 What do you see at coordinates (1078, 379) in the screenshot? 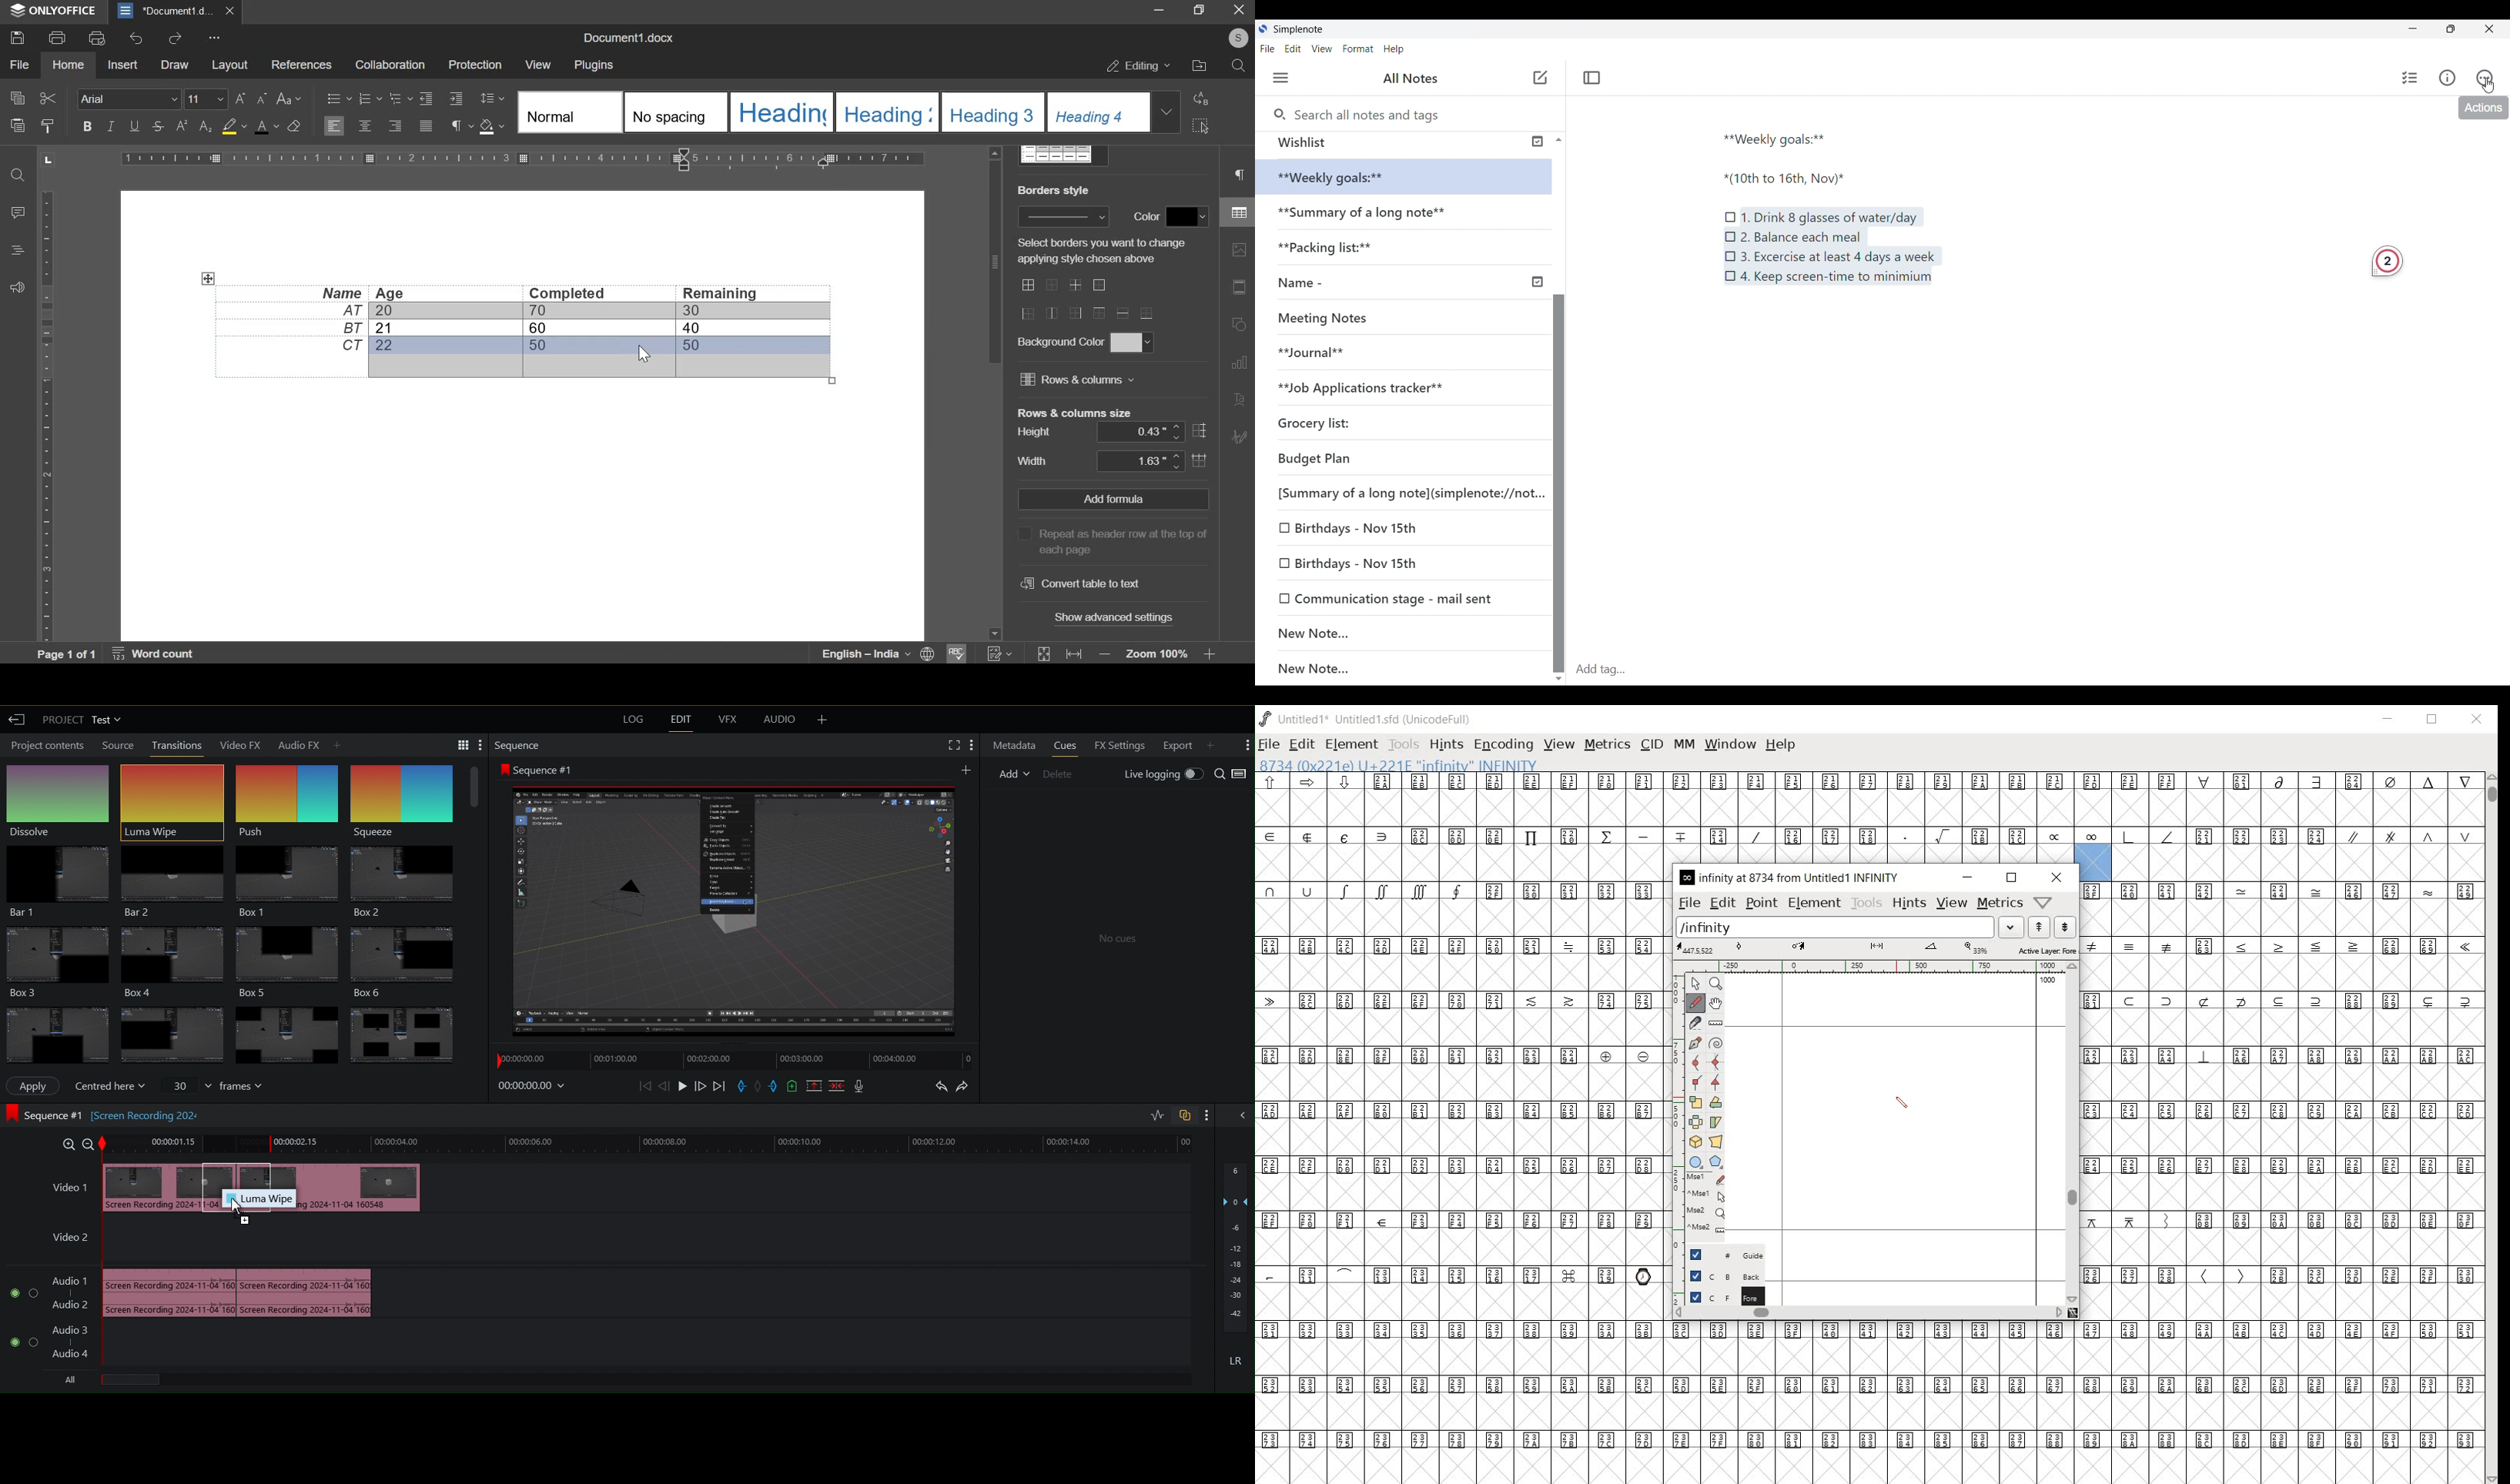
I see `rows and columns` at bounding box center [1078, 379].